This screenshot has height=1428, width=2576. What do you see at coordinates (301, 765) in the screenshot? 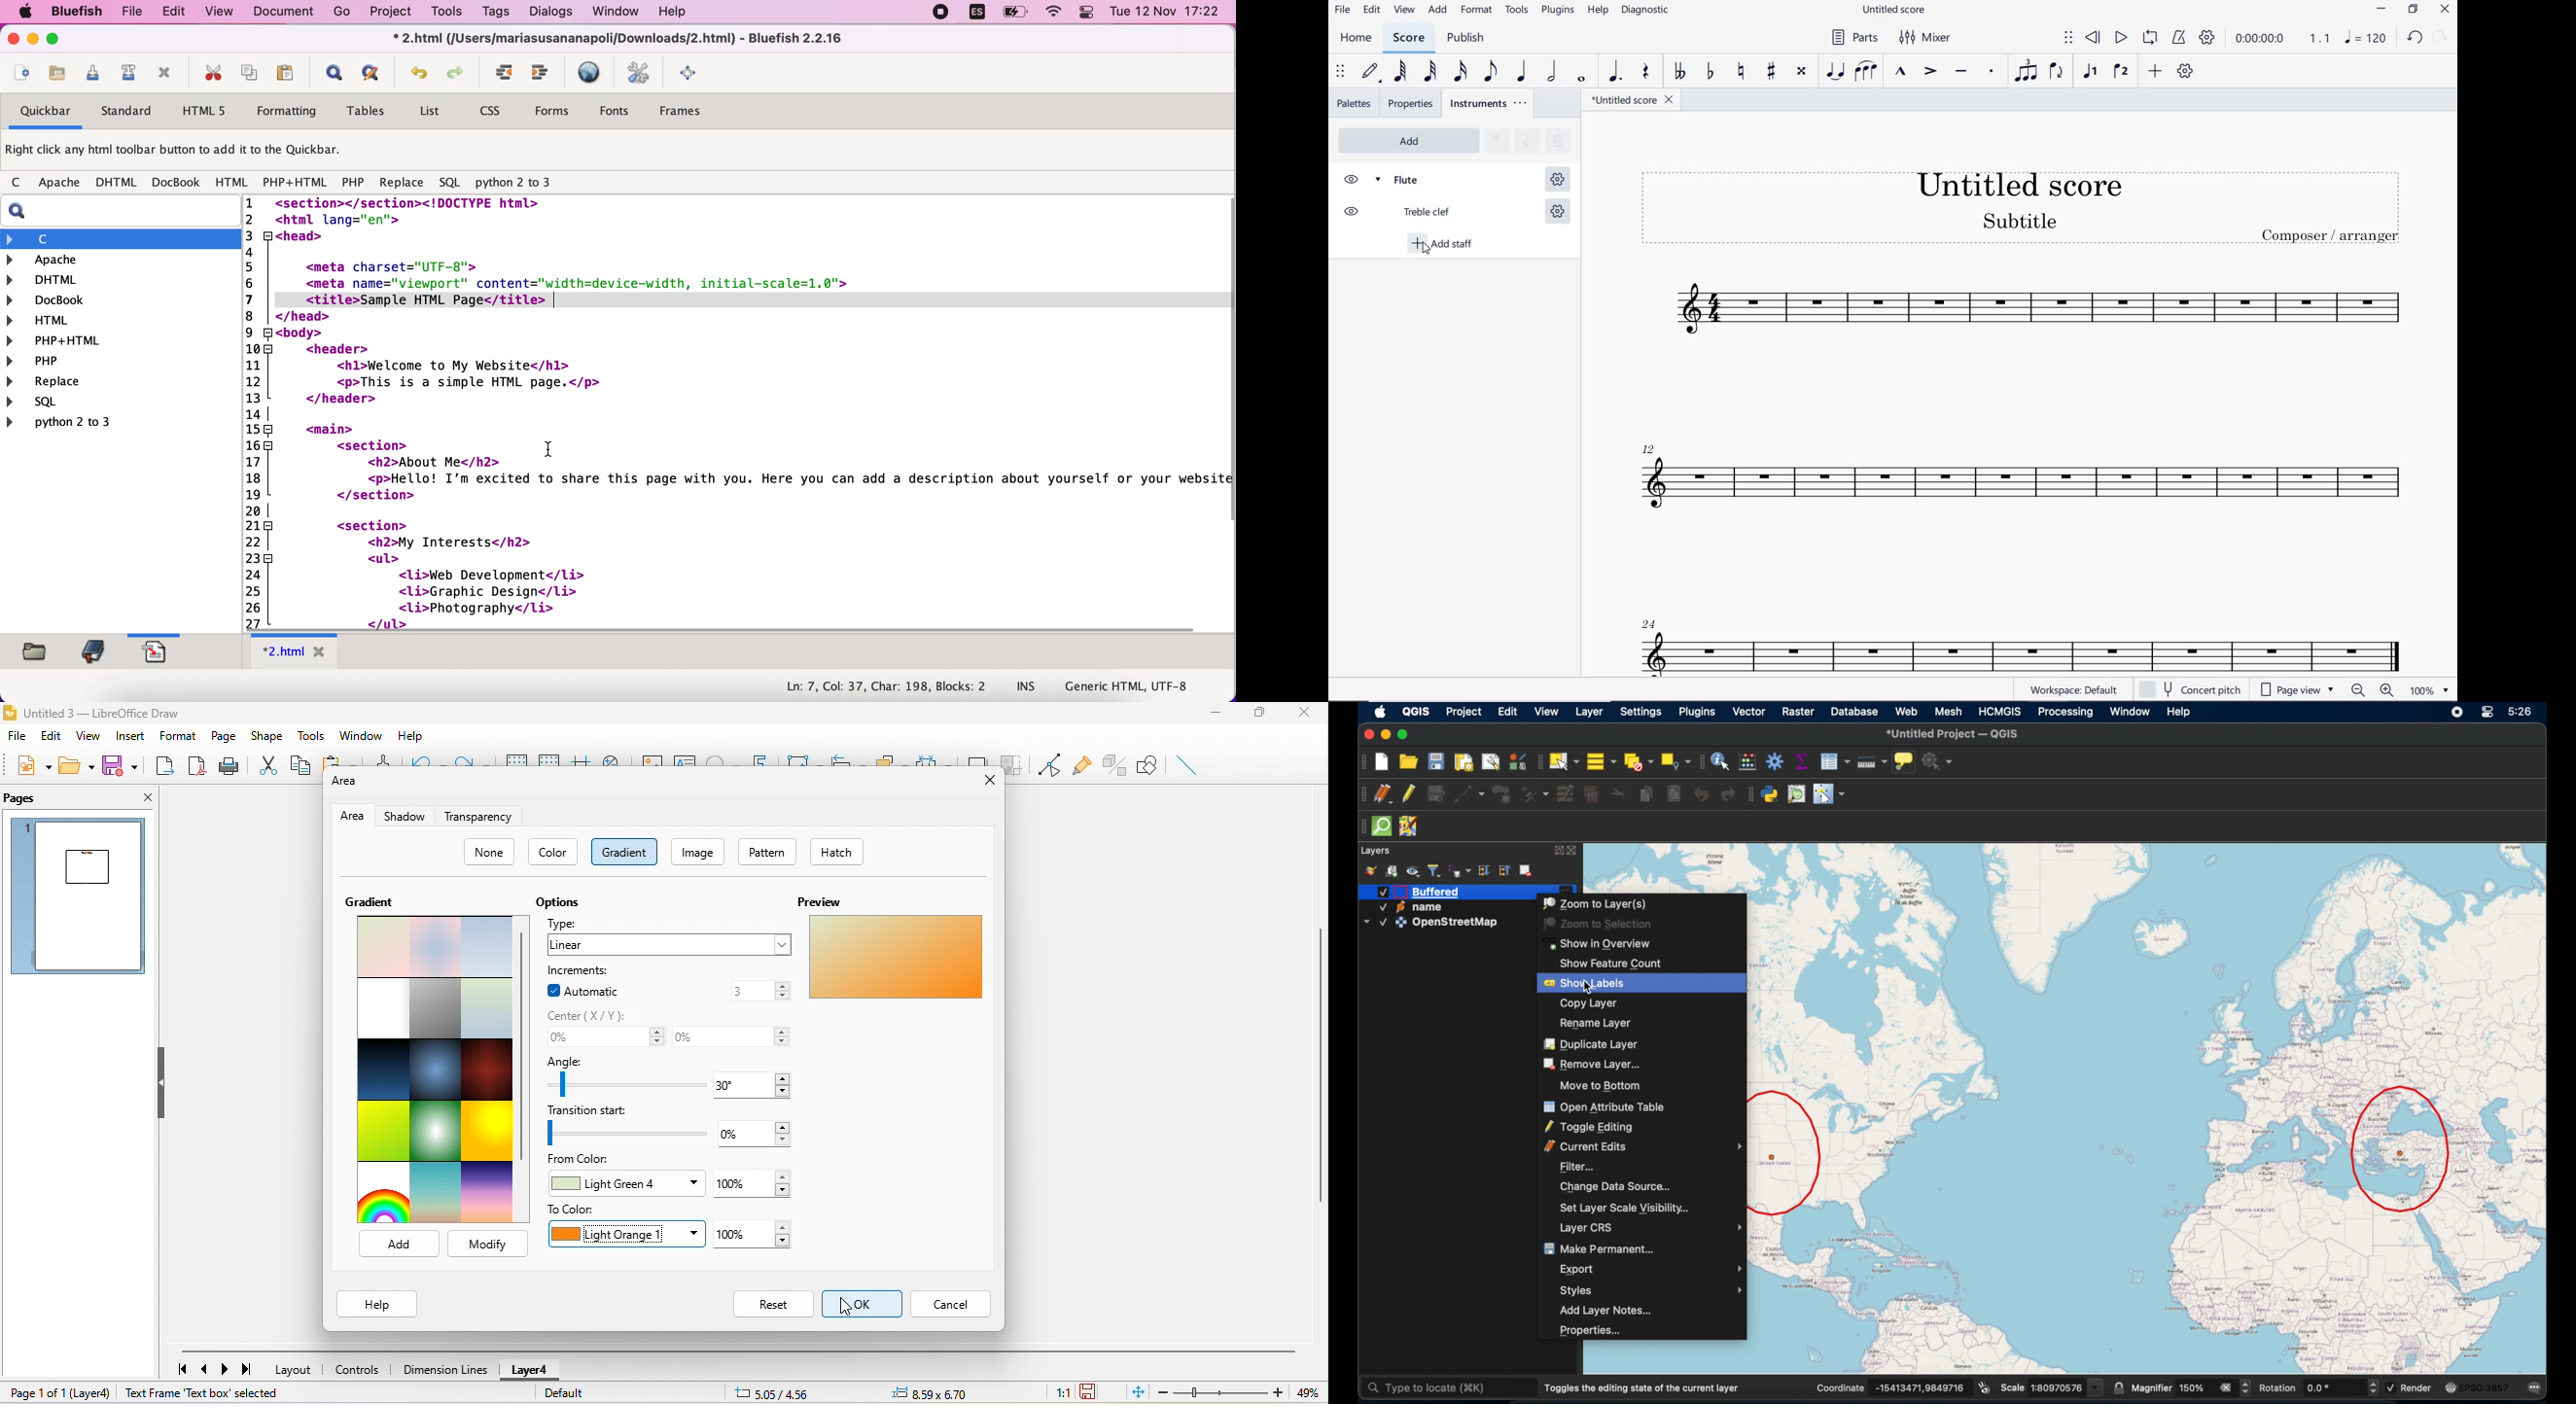
I see `copy` at bounding box center [301, 765].